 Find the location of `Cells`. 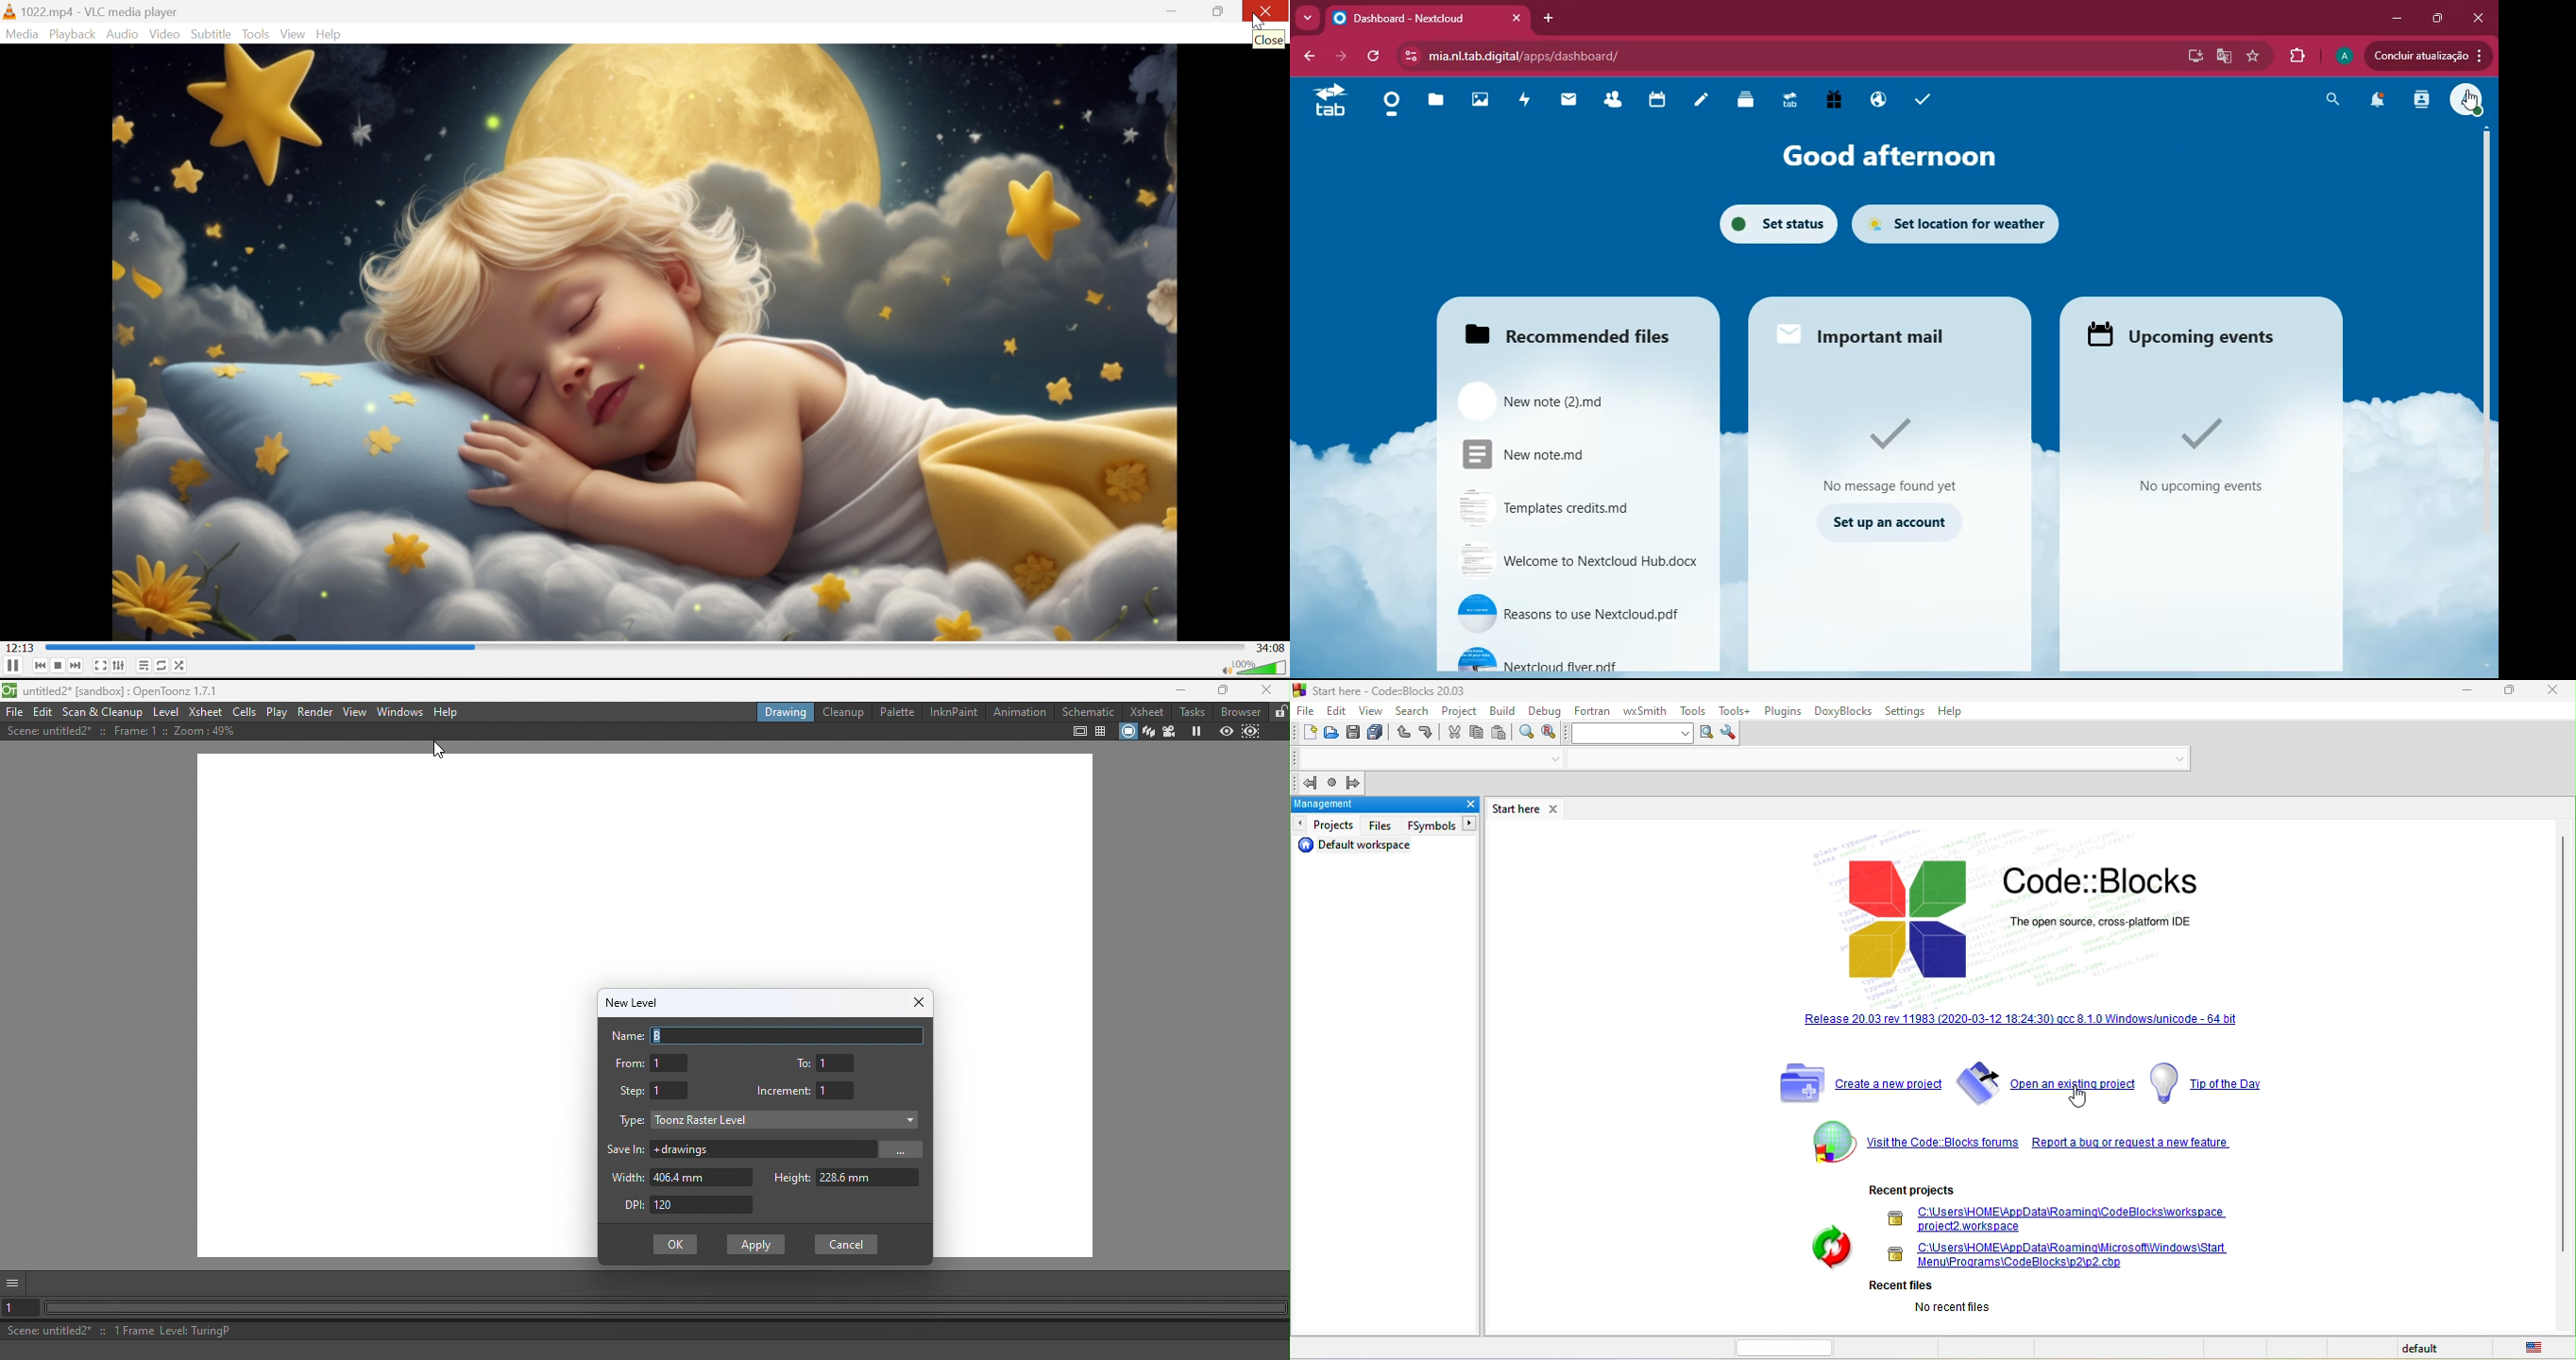

Cells is located at coordinates (245, 713).